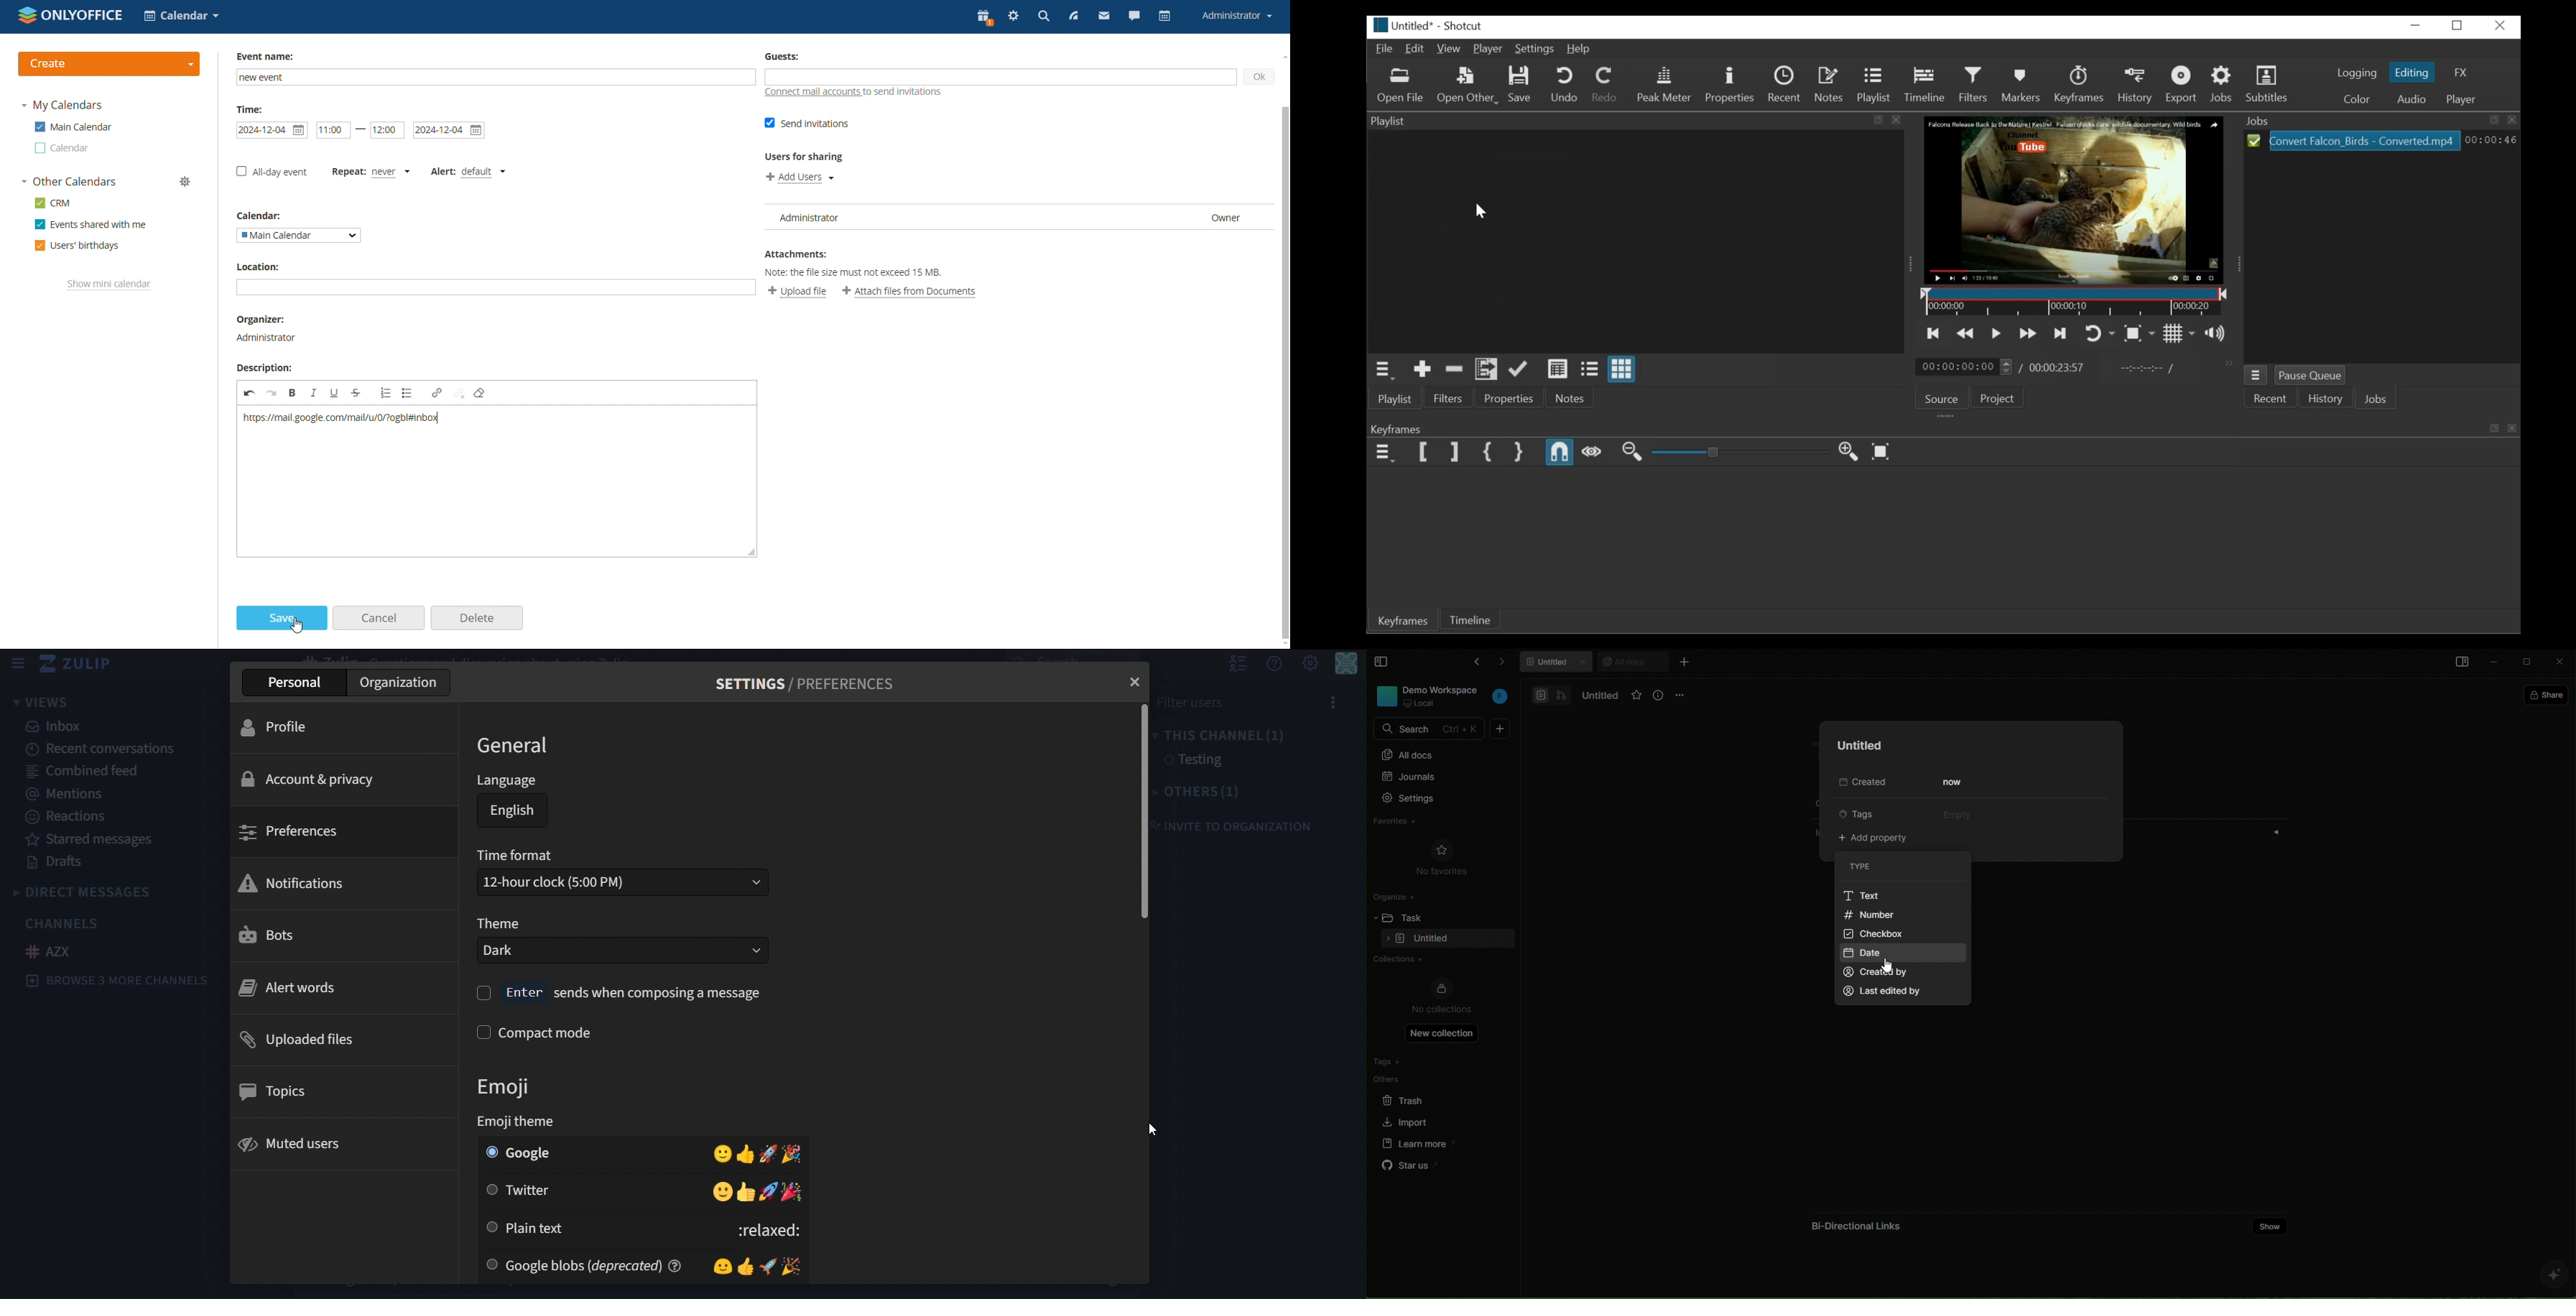 The height and width of the screenshot is (1316, 2576). Describe the element at coordinates (1000, 76) in the screenshot. I see `add guests` at that location.